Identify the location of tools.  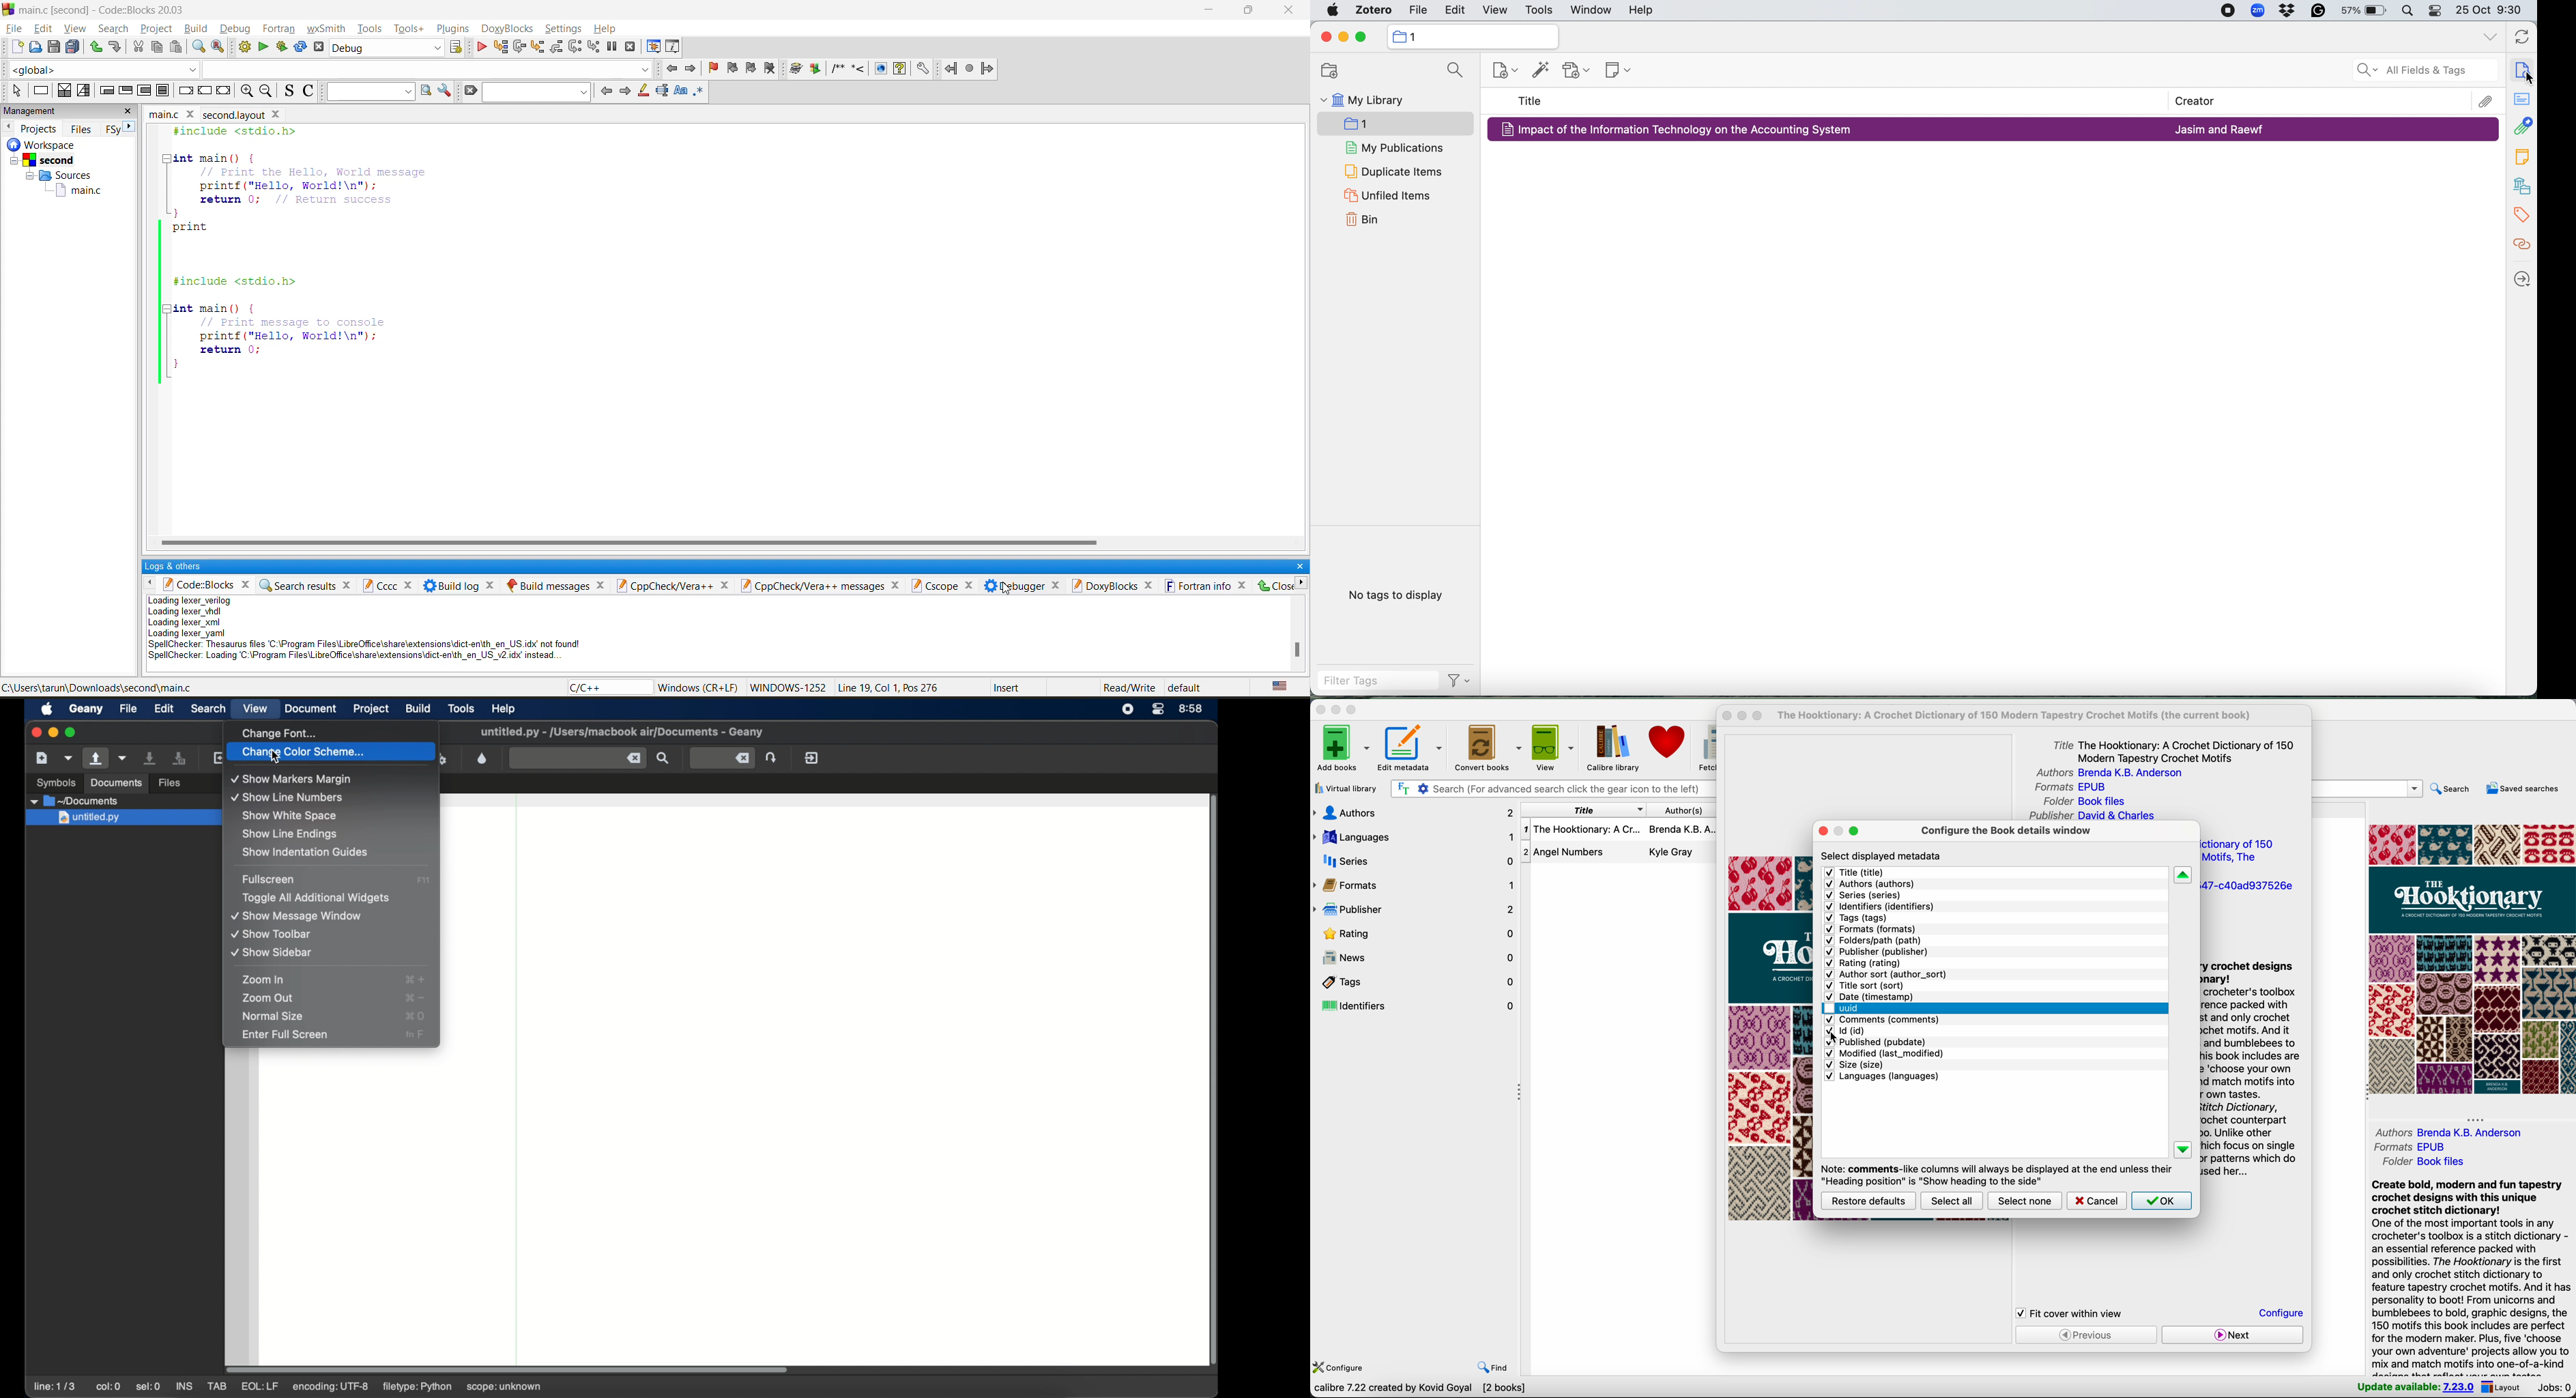
(1540, 9).